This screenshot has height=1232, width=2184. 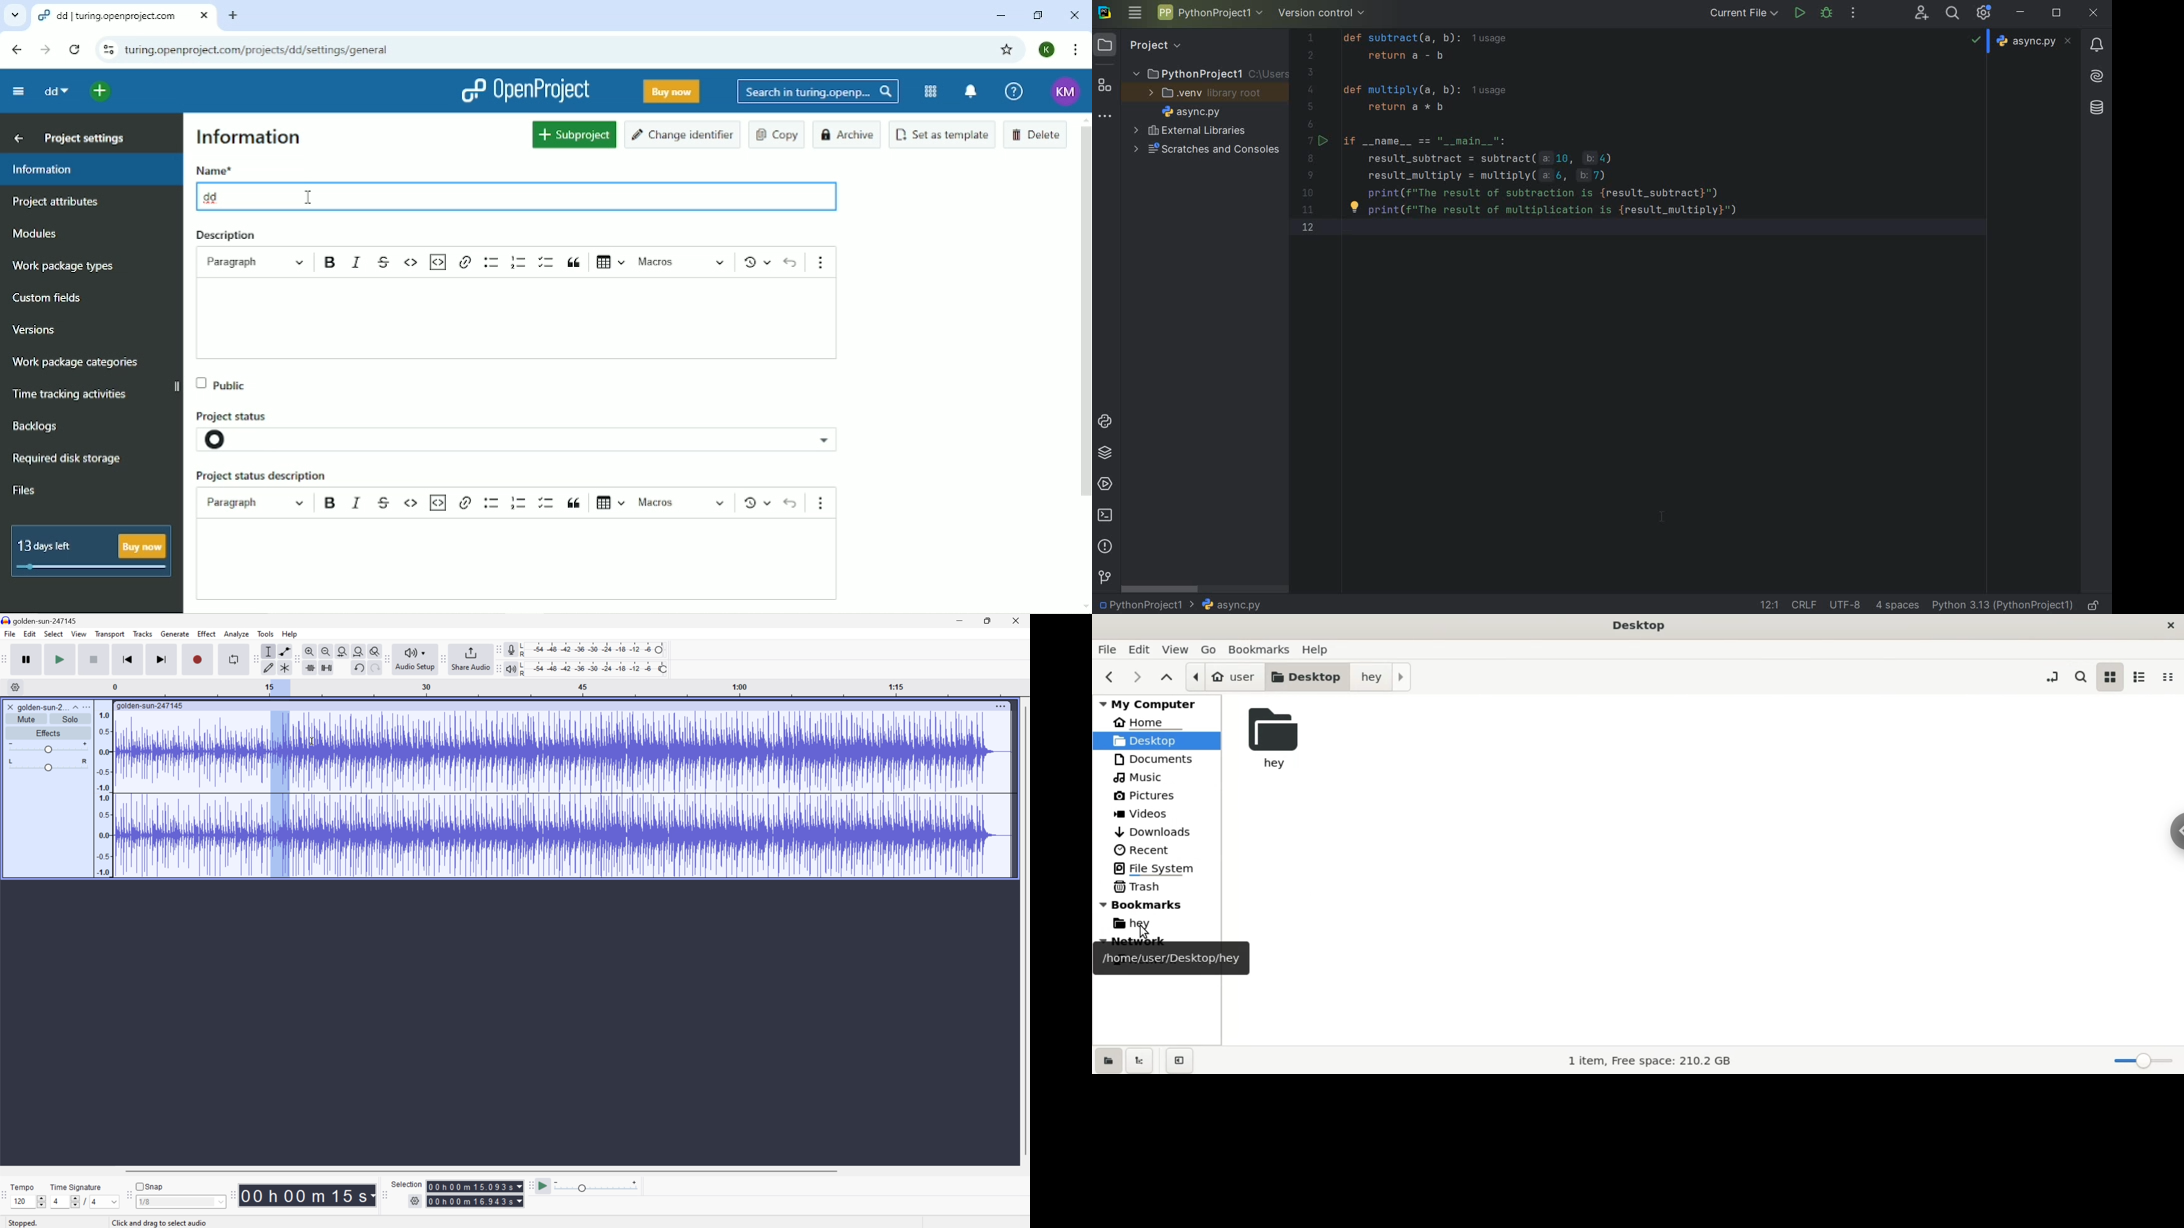 I want to click on Silence audio selection, so click(x=326, y=667).